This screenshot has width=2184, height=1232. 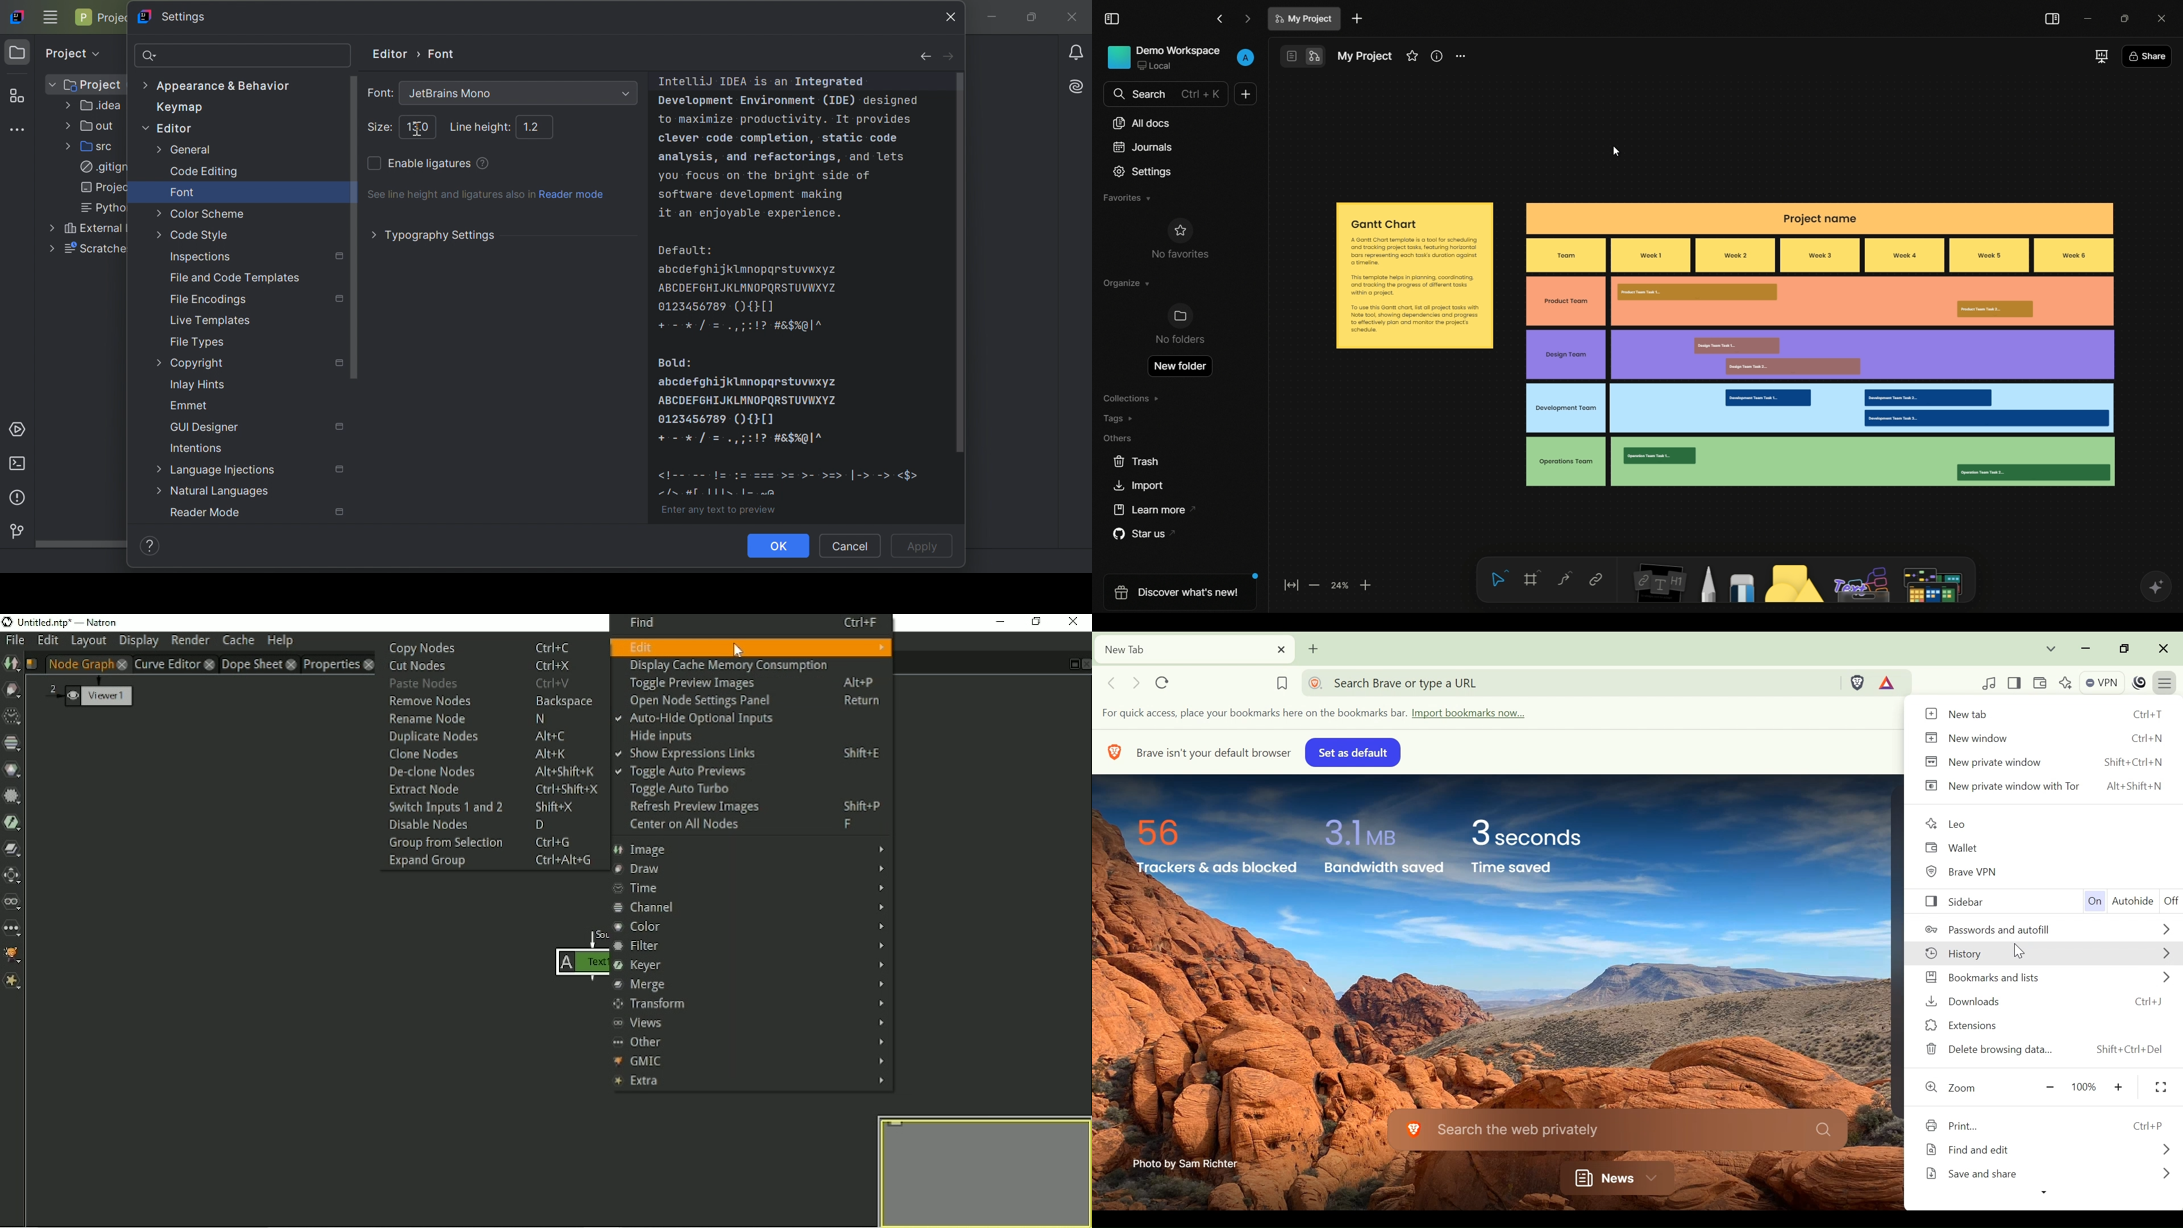 What do you see at coordinates (420, 126) in the screenshot?
I see `13.0` at bounding box center [420, 126].